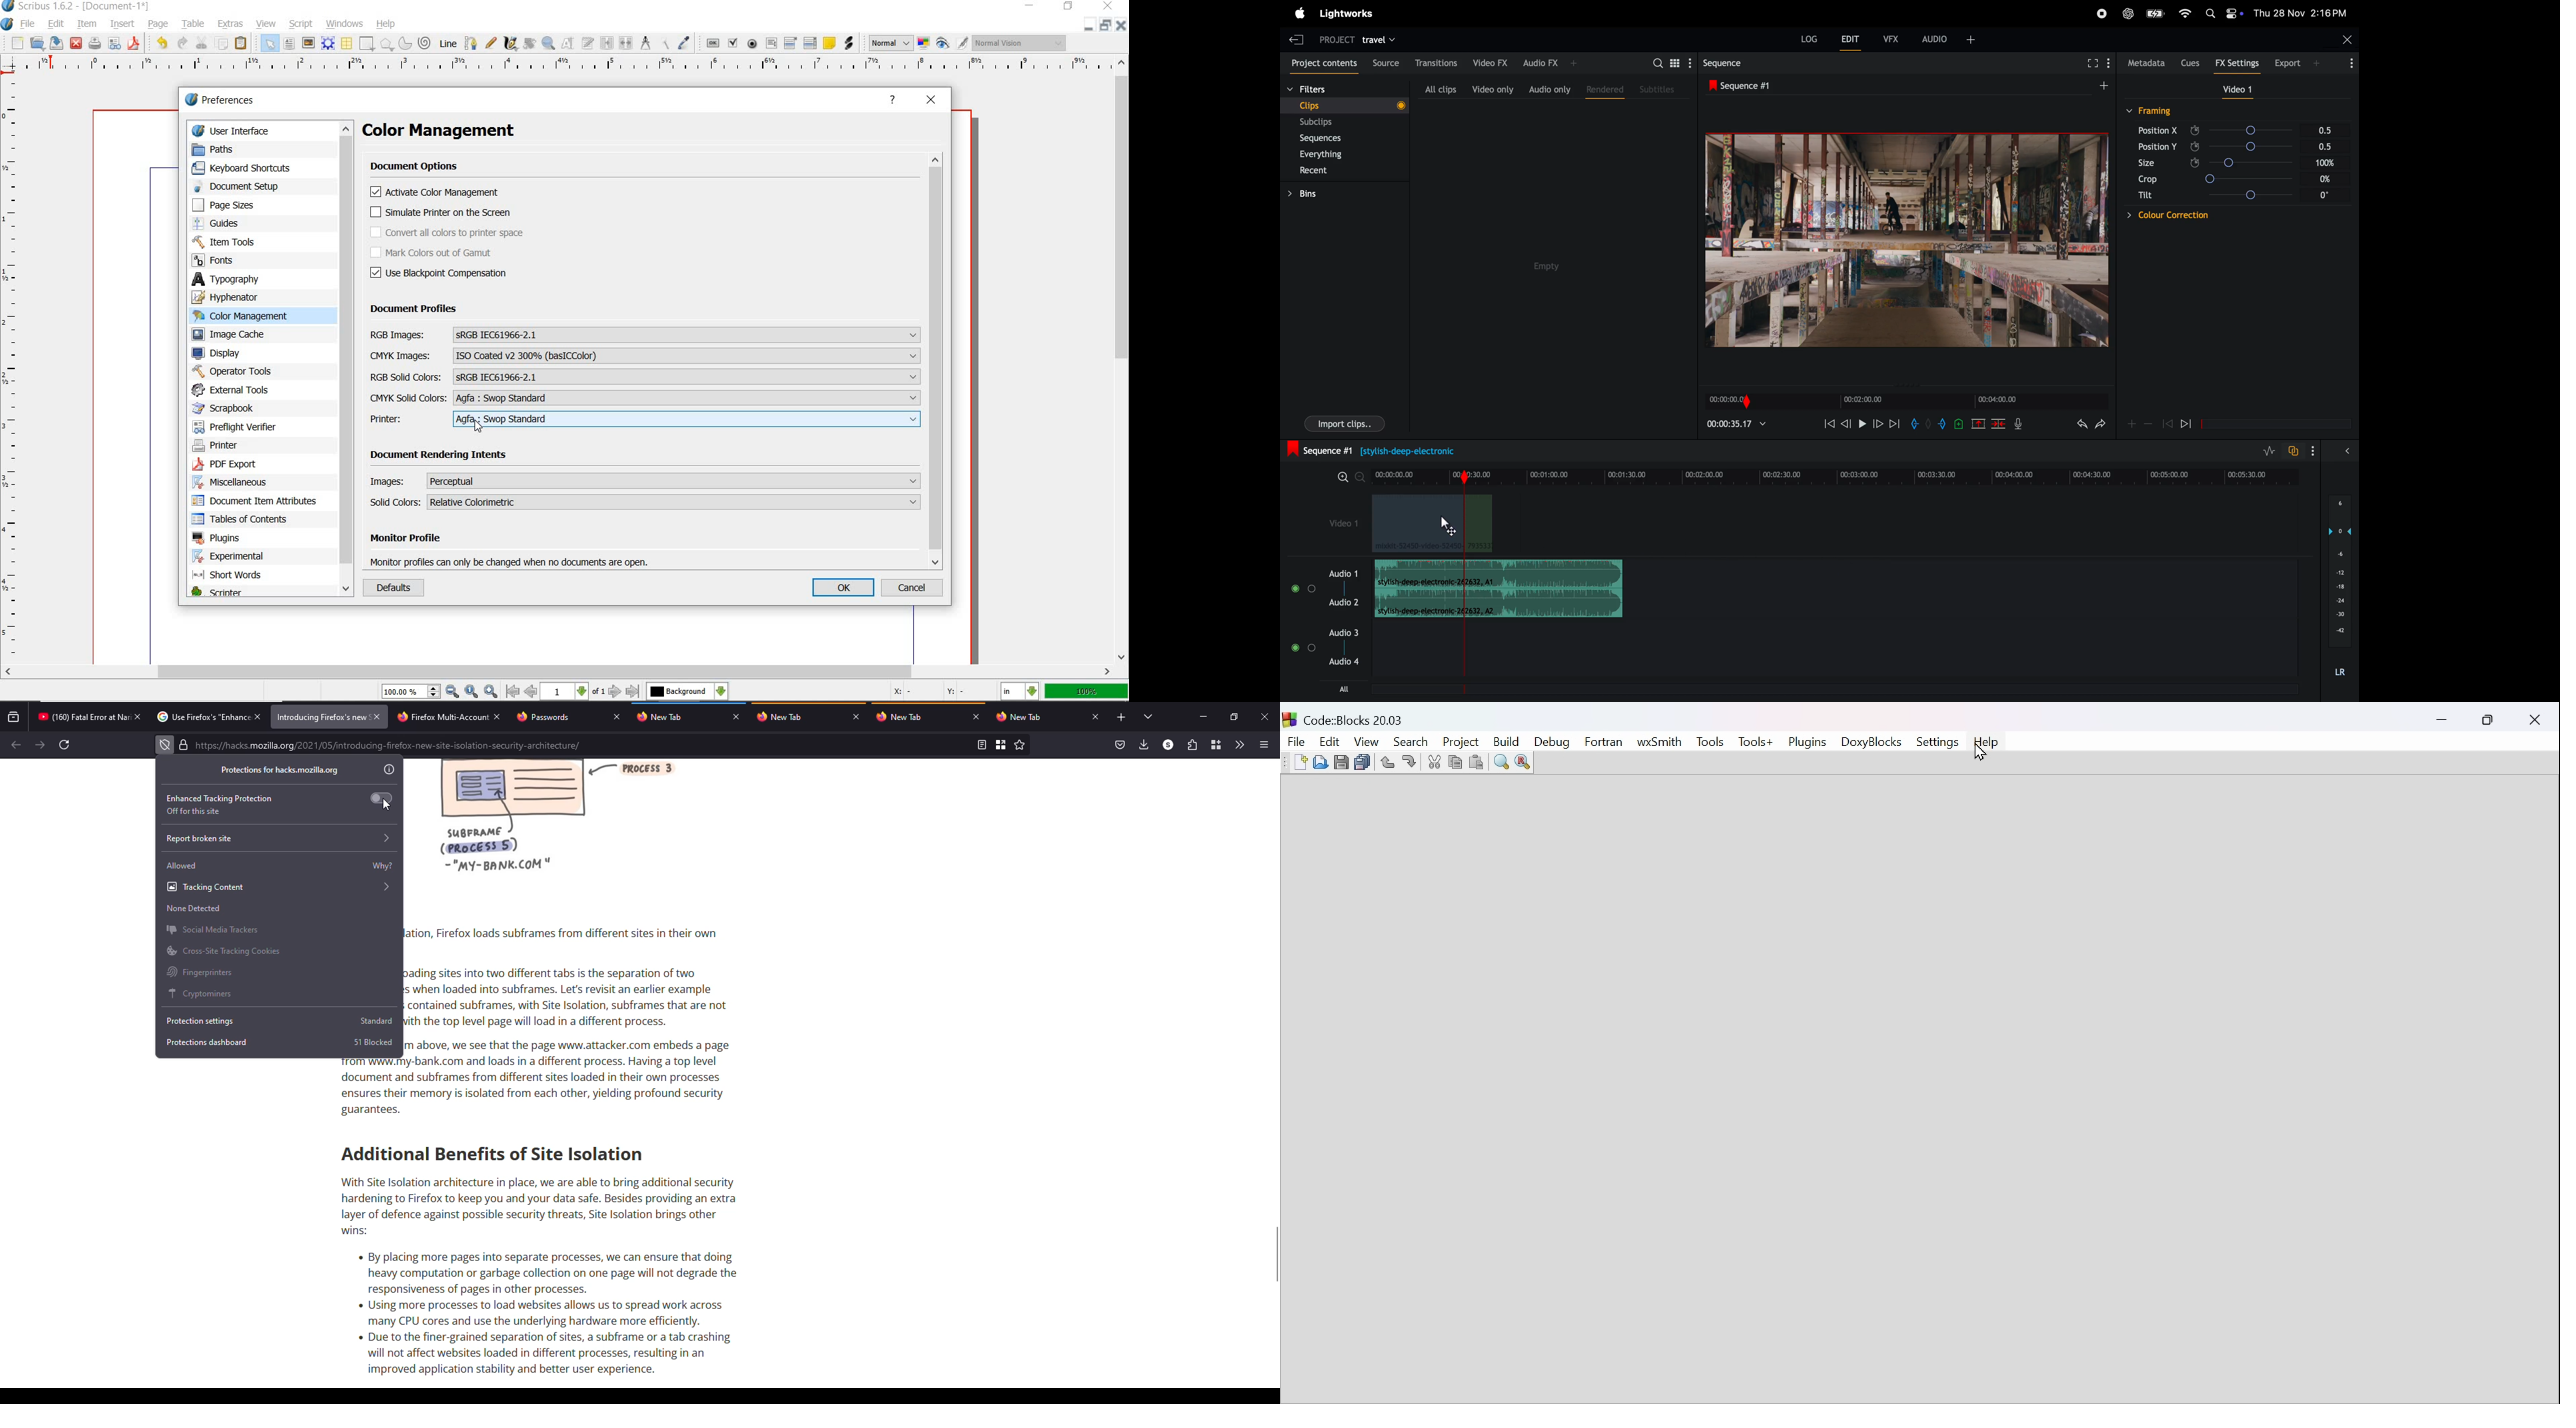 Image resolution: width=2576 pixels, height=1428 pixels. Describe the element at coordinates (929, 693) in the screenshot. I see `coordinates` at that location.